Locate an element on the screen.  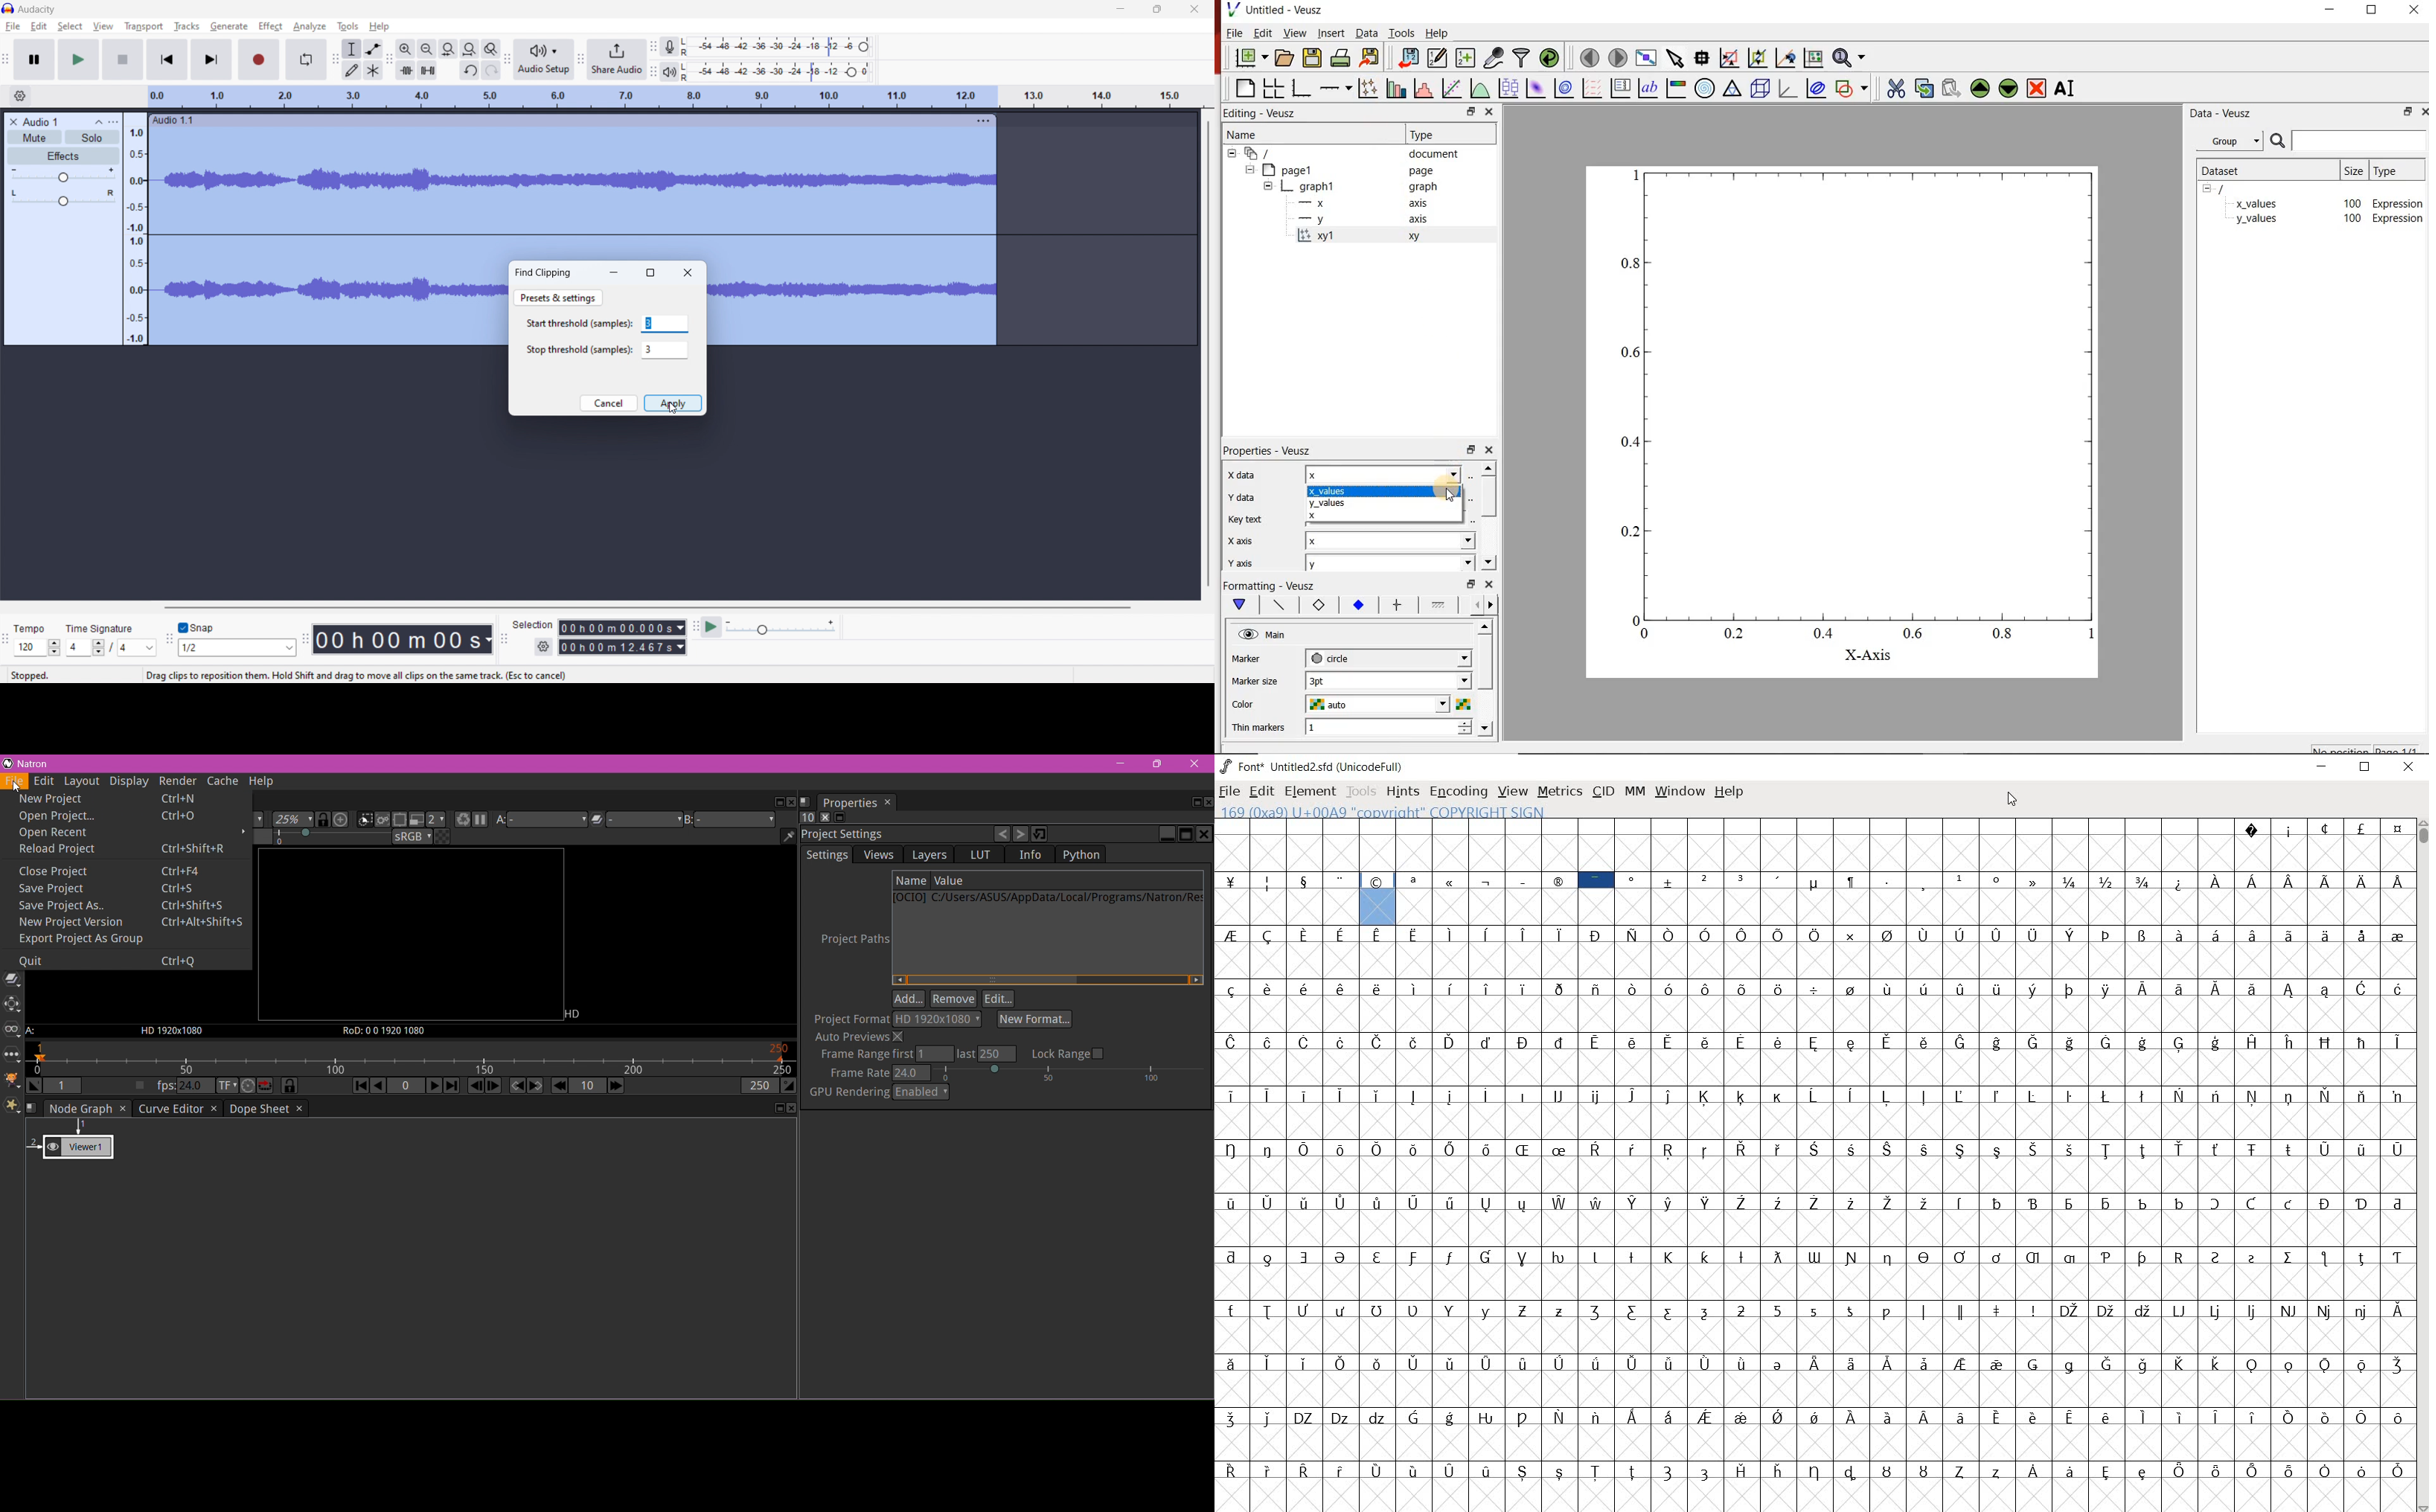
tools is located at coordinates (347, 26).